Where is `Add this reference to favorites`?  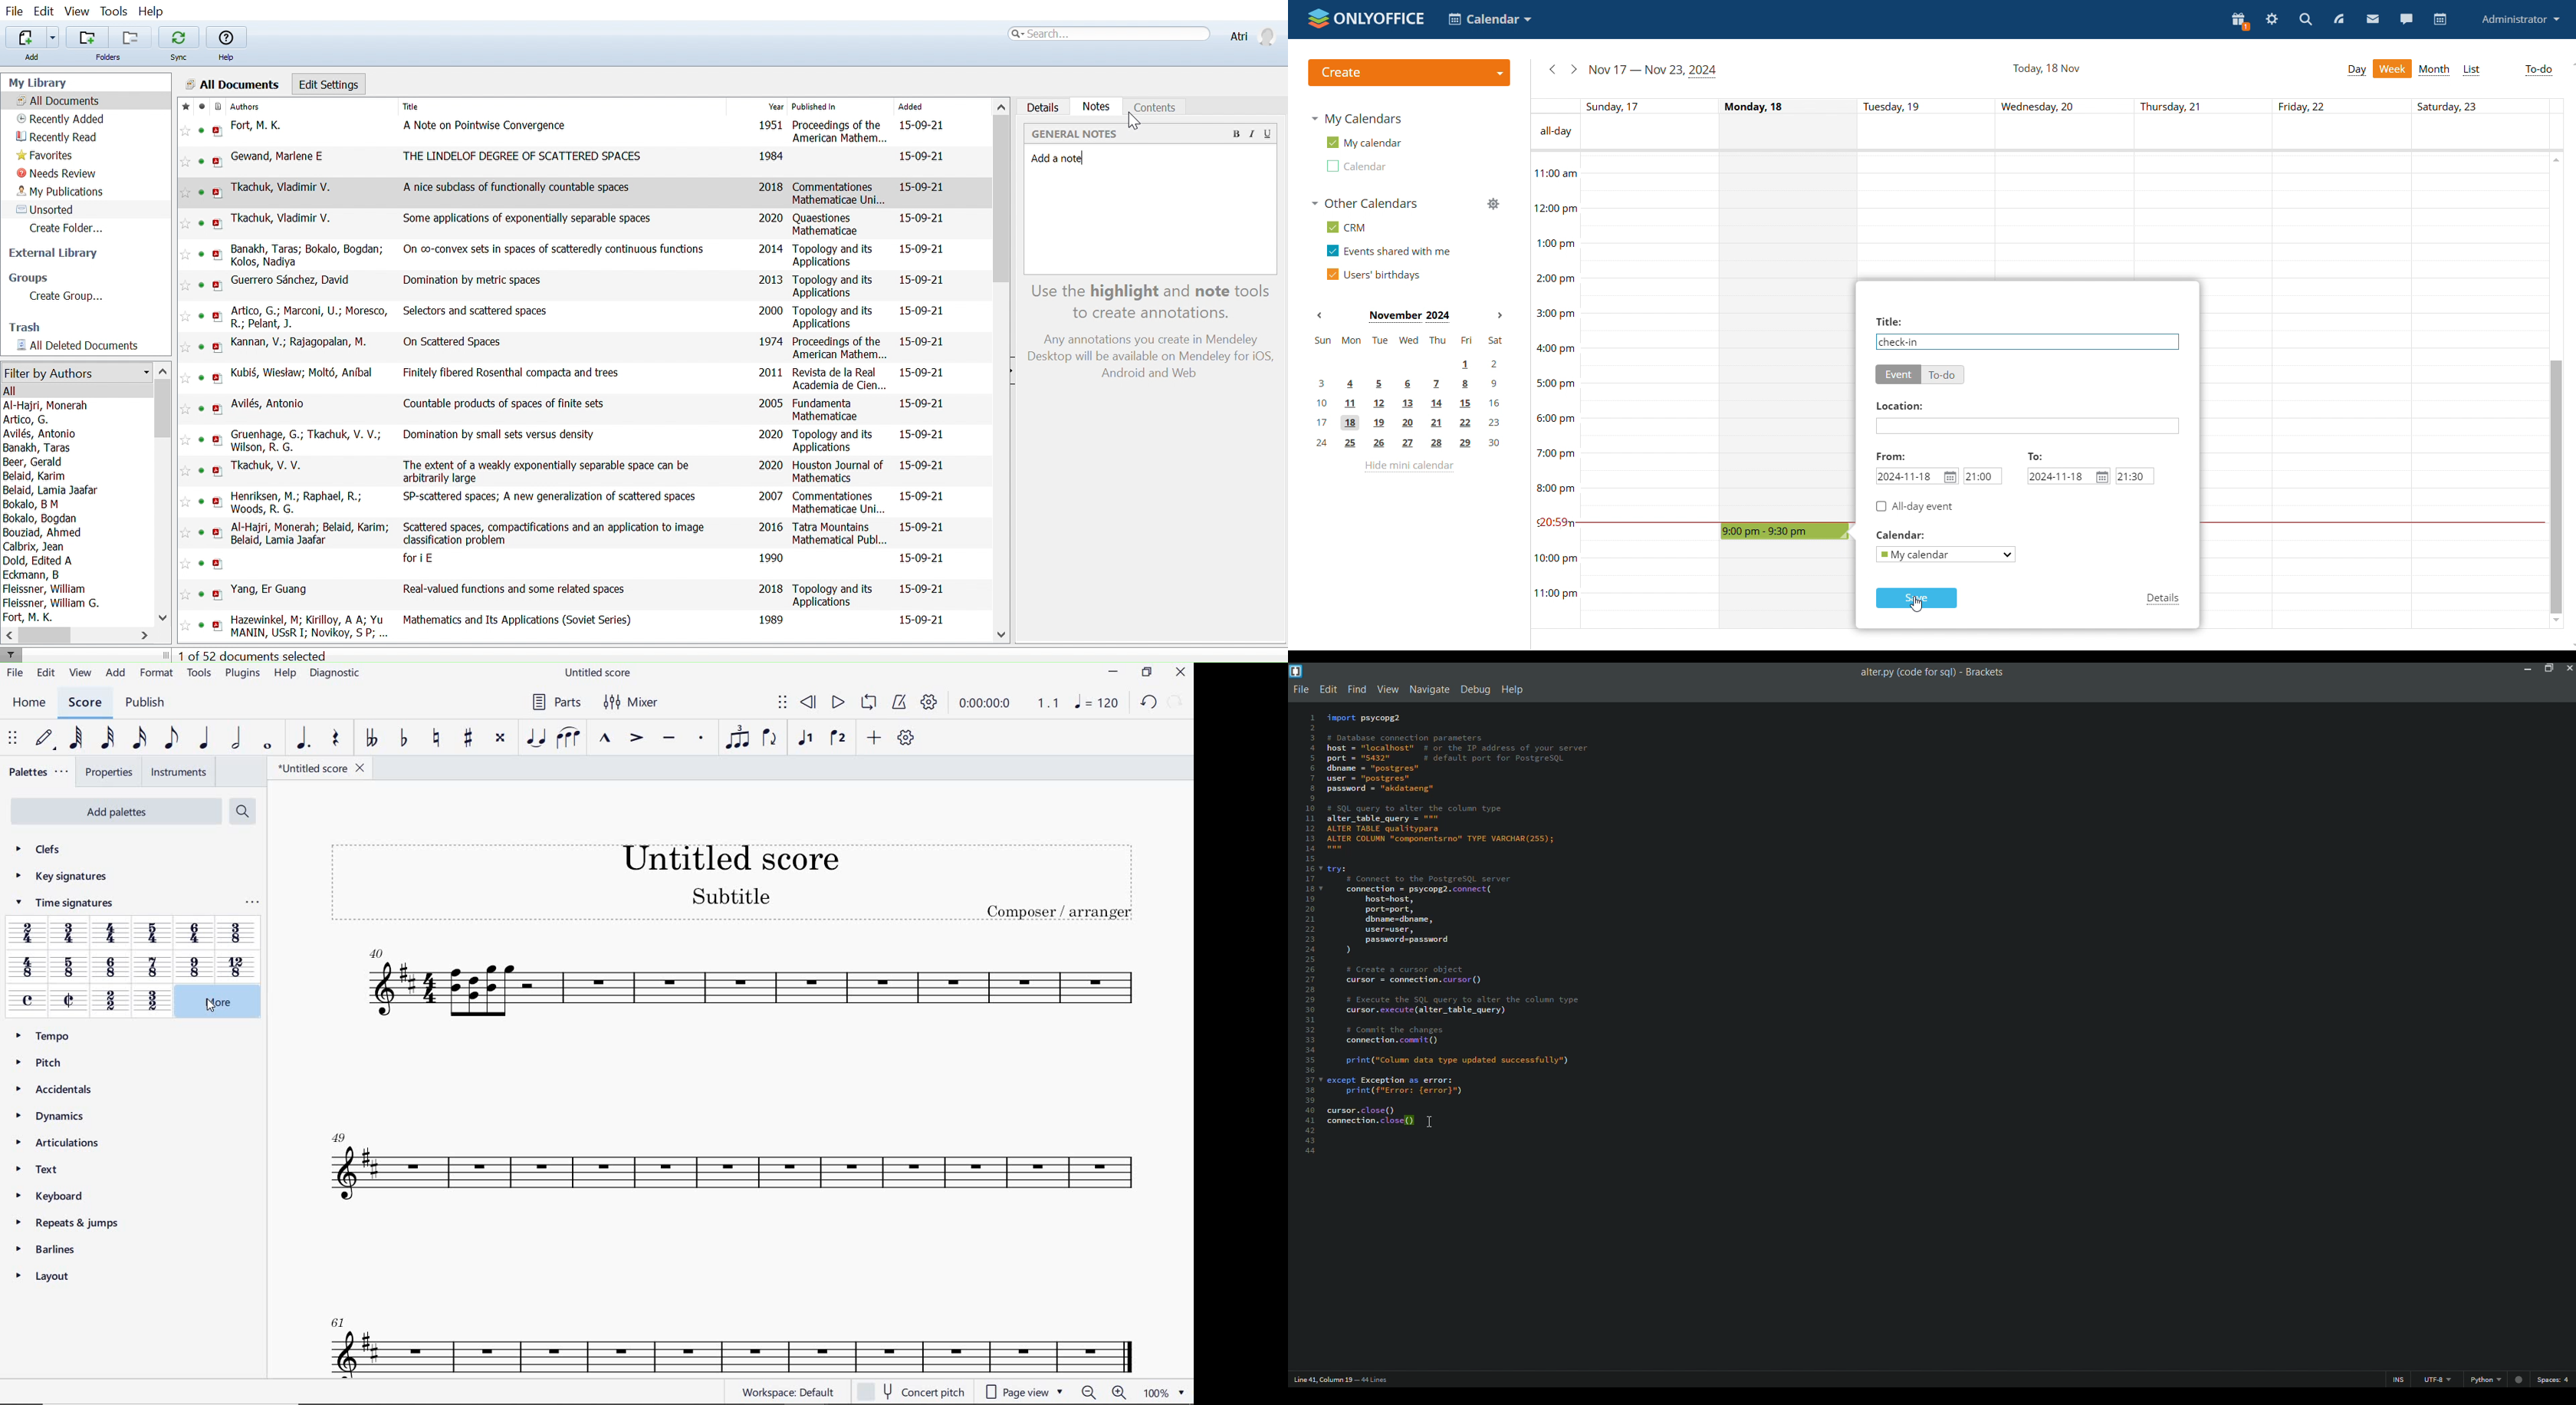 Add this reference to favorites is located at coordinates (186, 378).